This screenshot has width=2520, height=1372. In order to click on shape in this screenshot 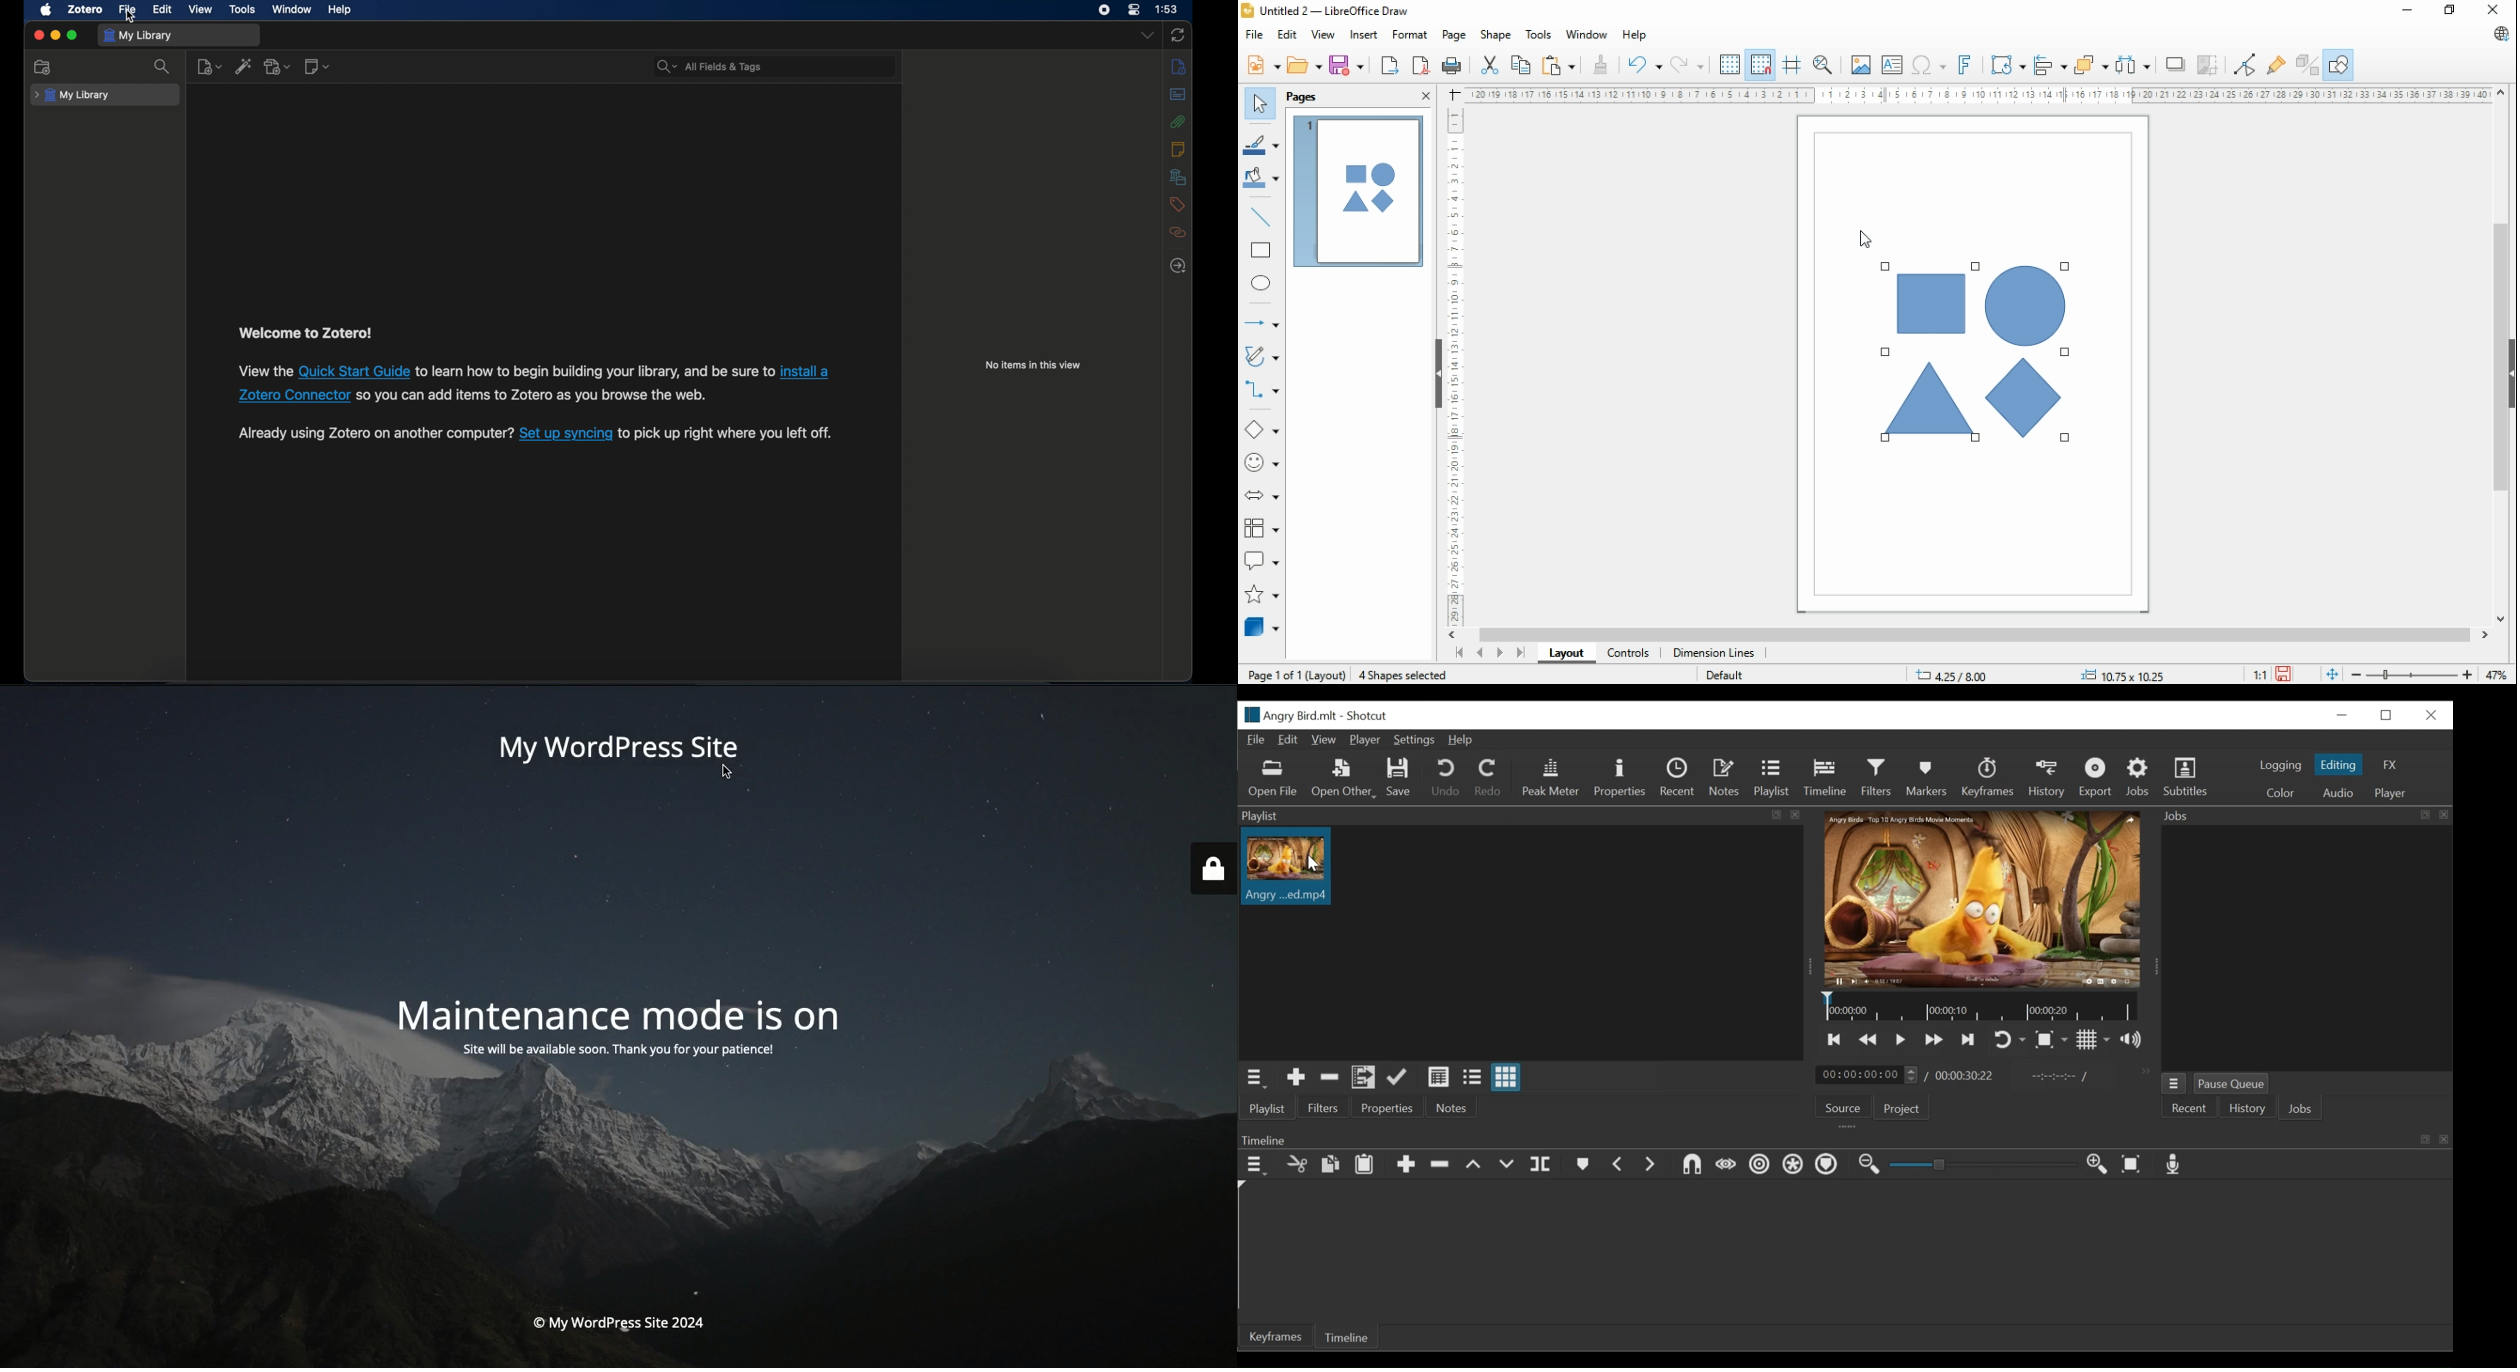, I will do `click(1495, 35)`.